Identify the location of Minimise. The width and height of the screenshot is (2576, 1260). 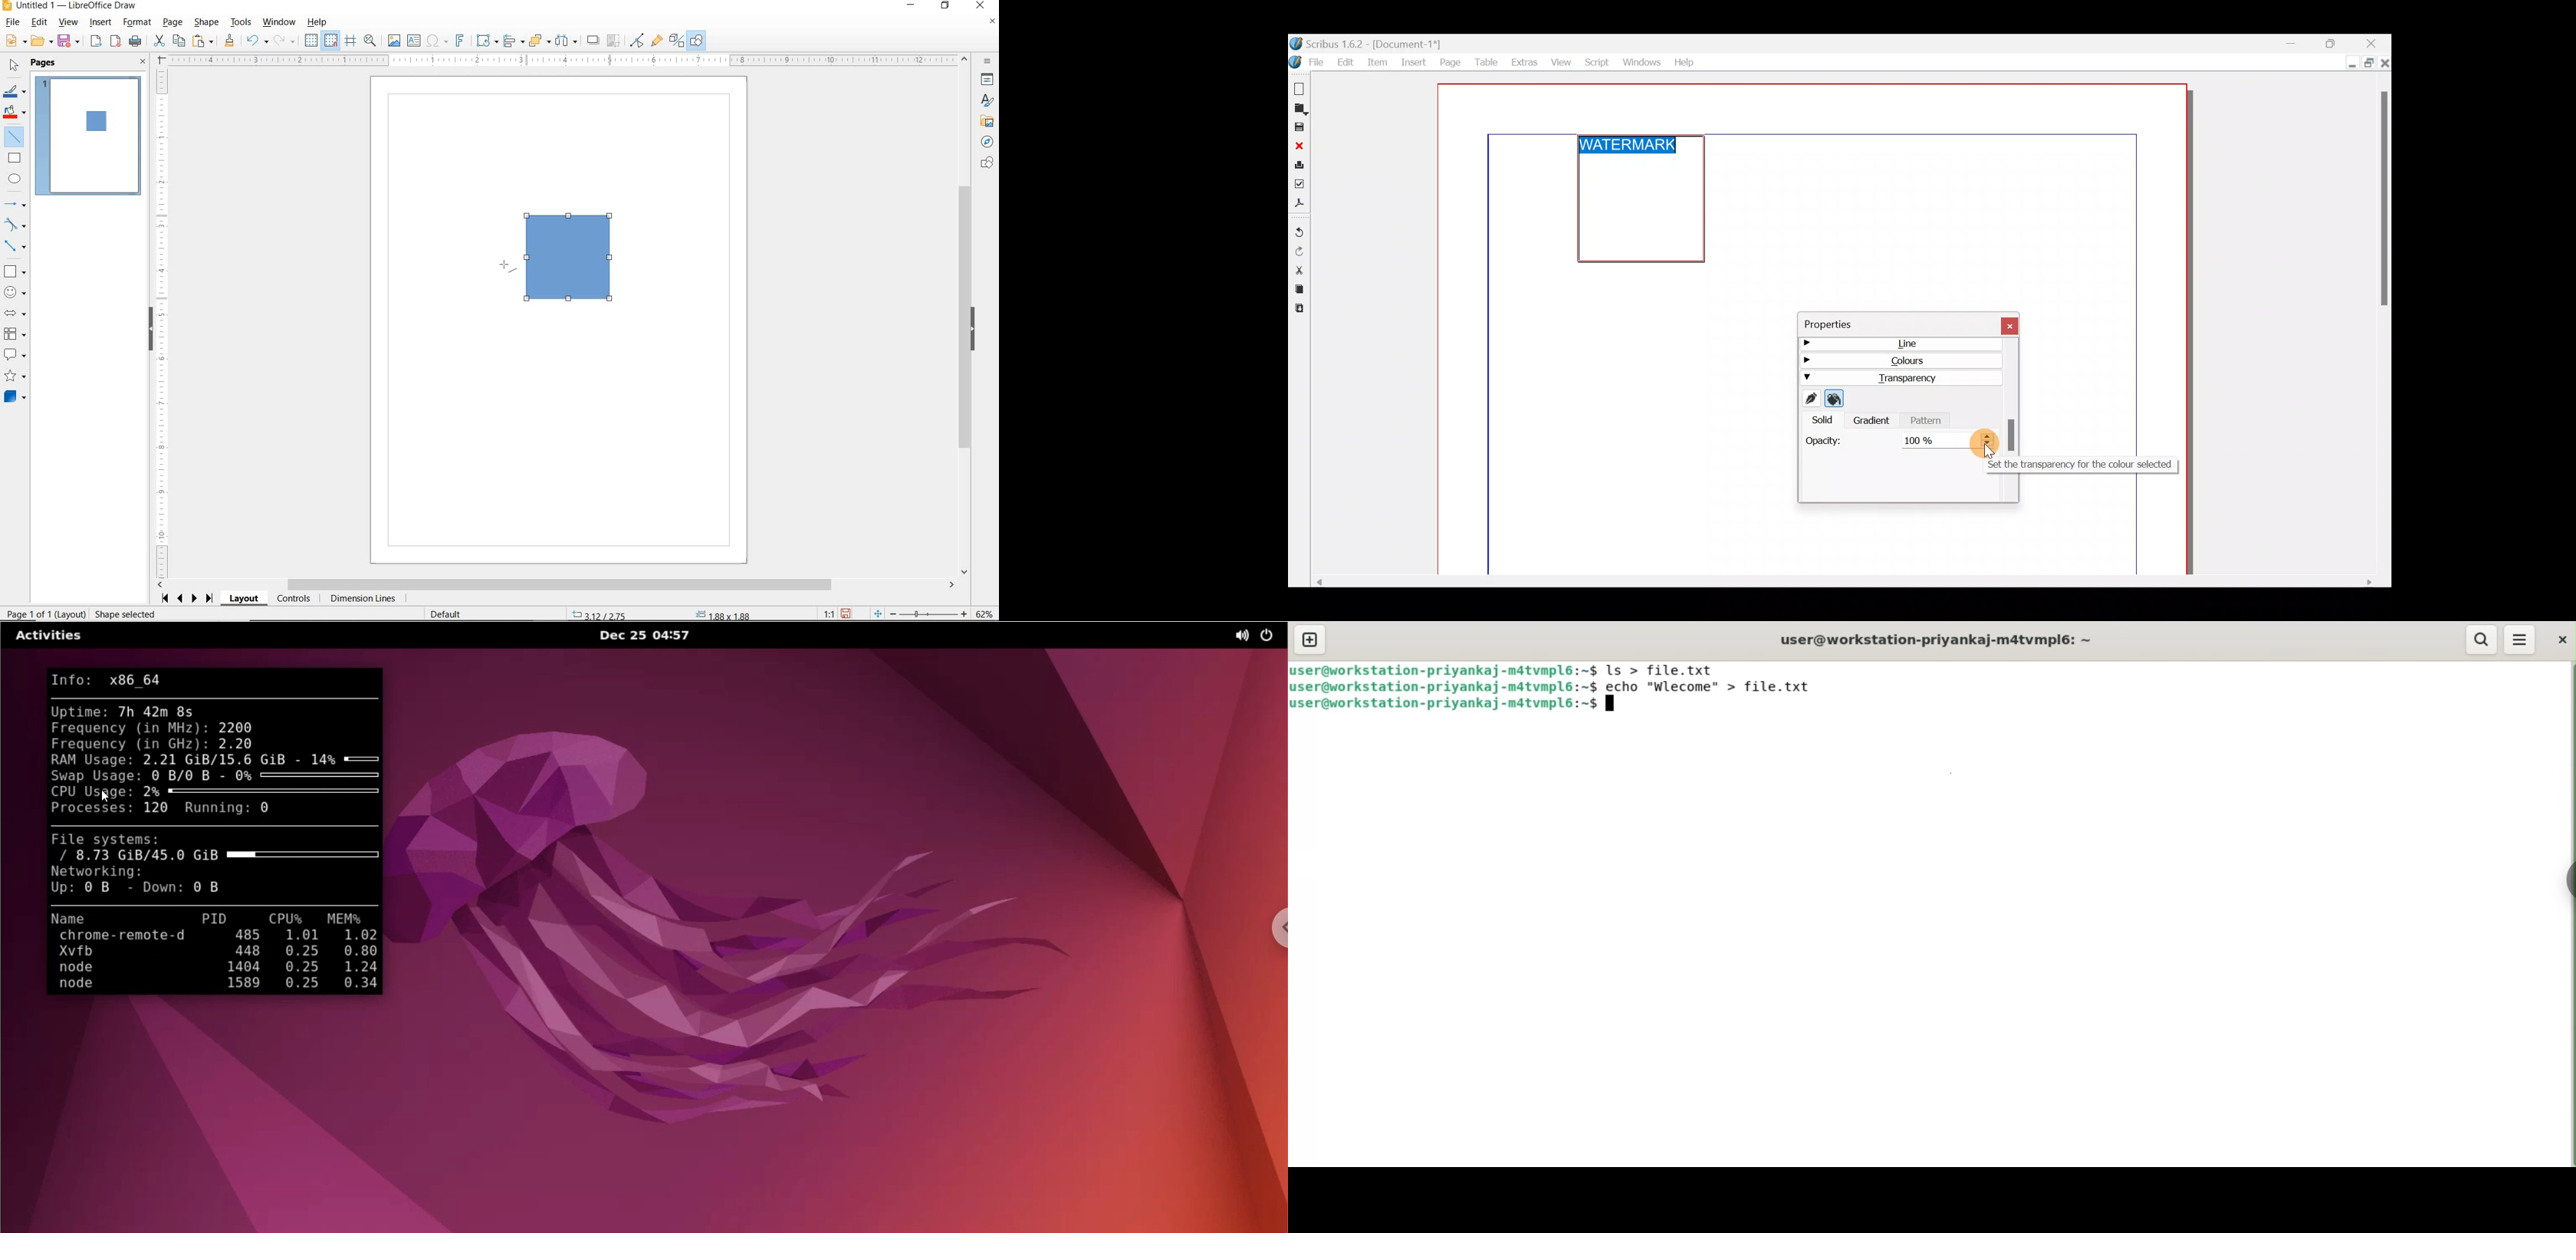
(2349, 63).